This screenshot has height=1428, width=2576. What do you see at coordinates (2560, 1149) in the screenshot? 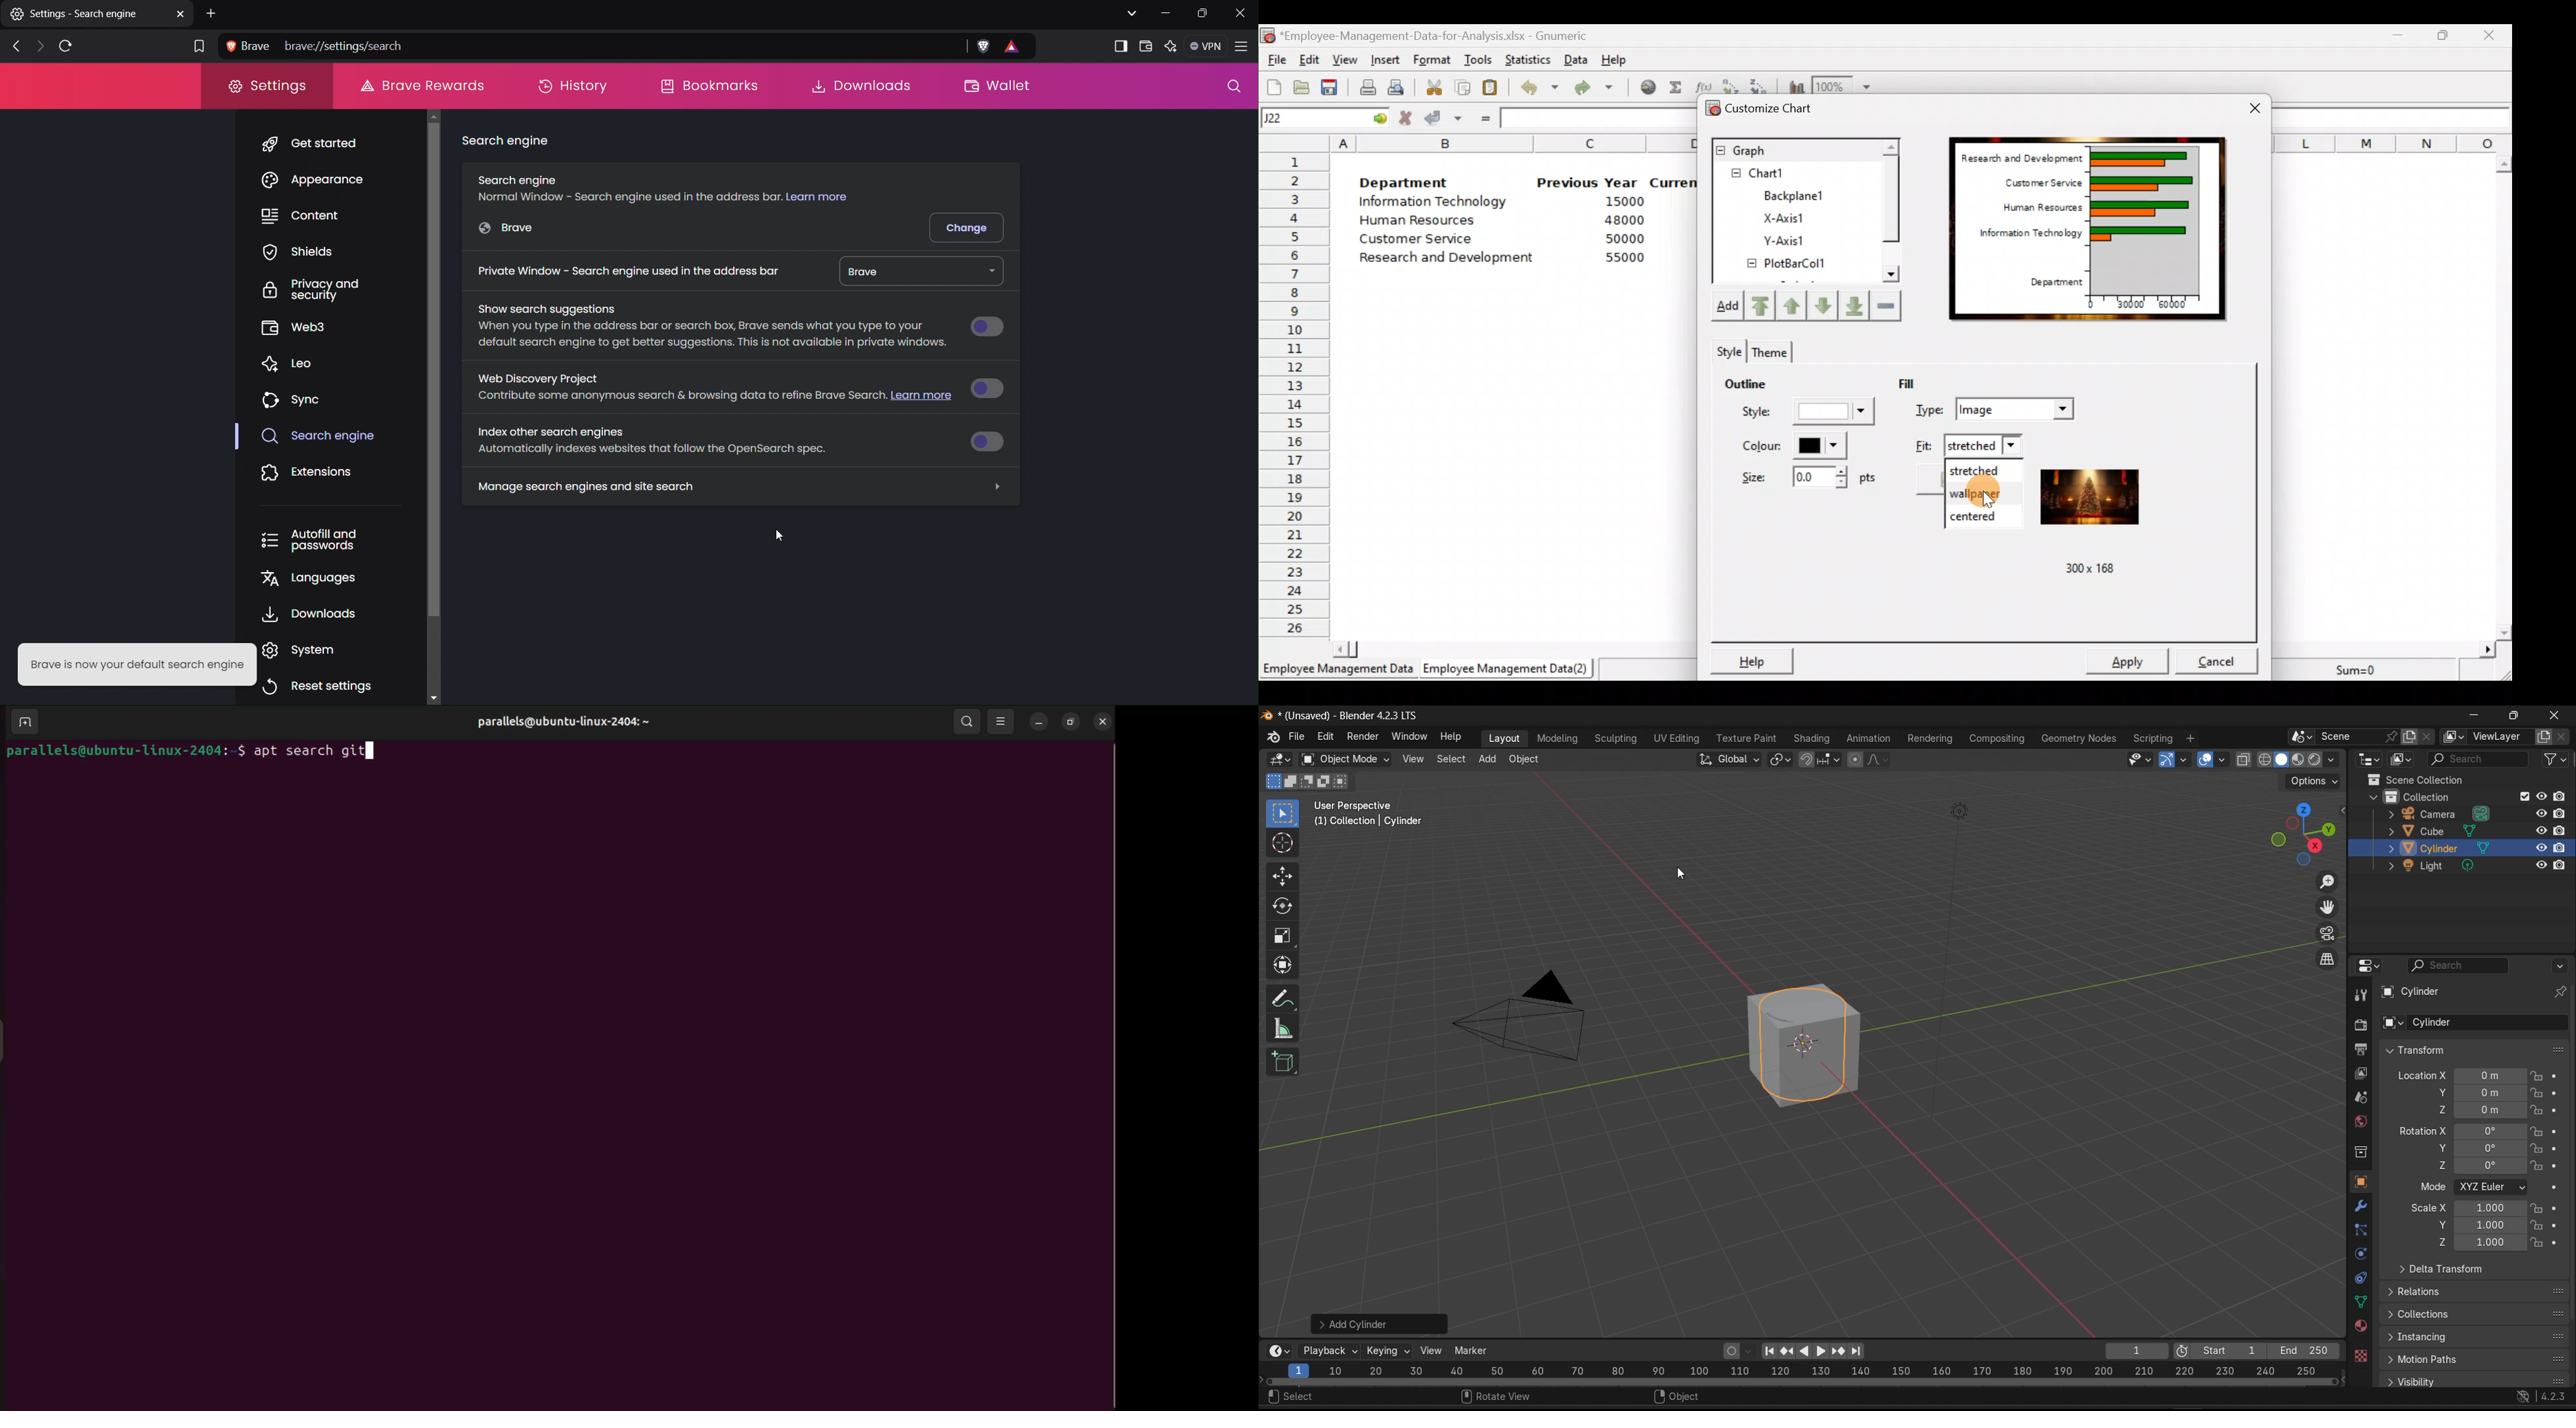
I see `animate property` at bounding box center [2560, 1149].